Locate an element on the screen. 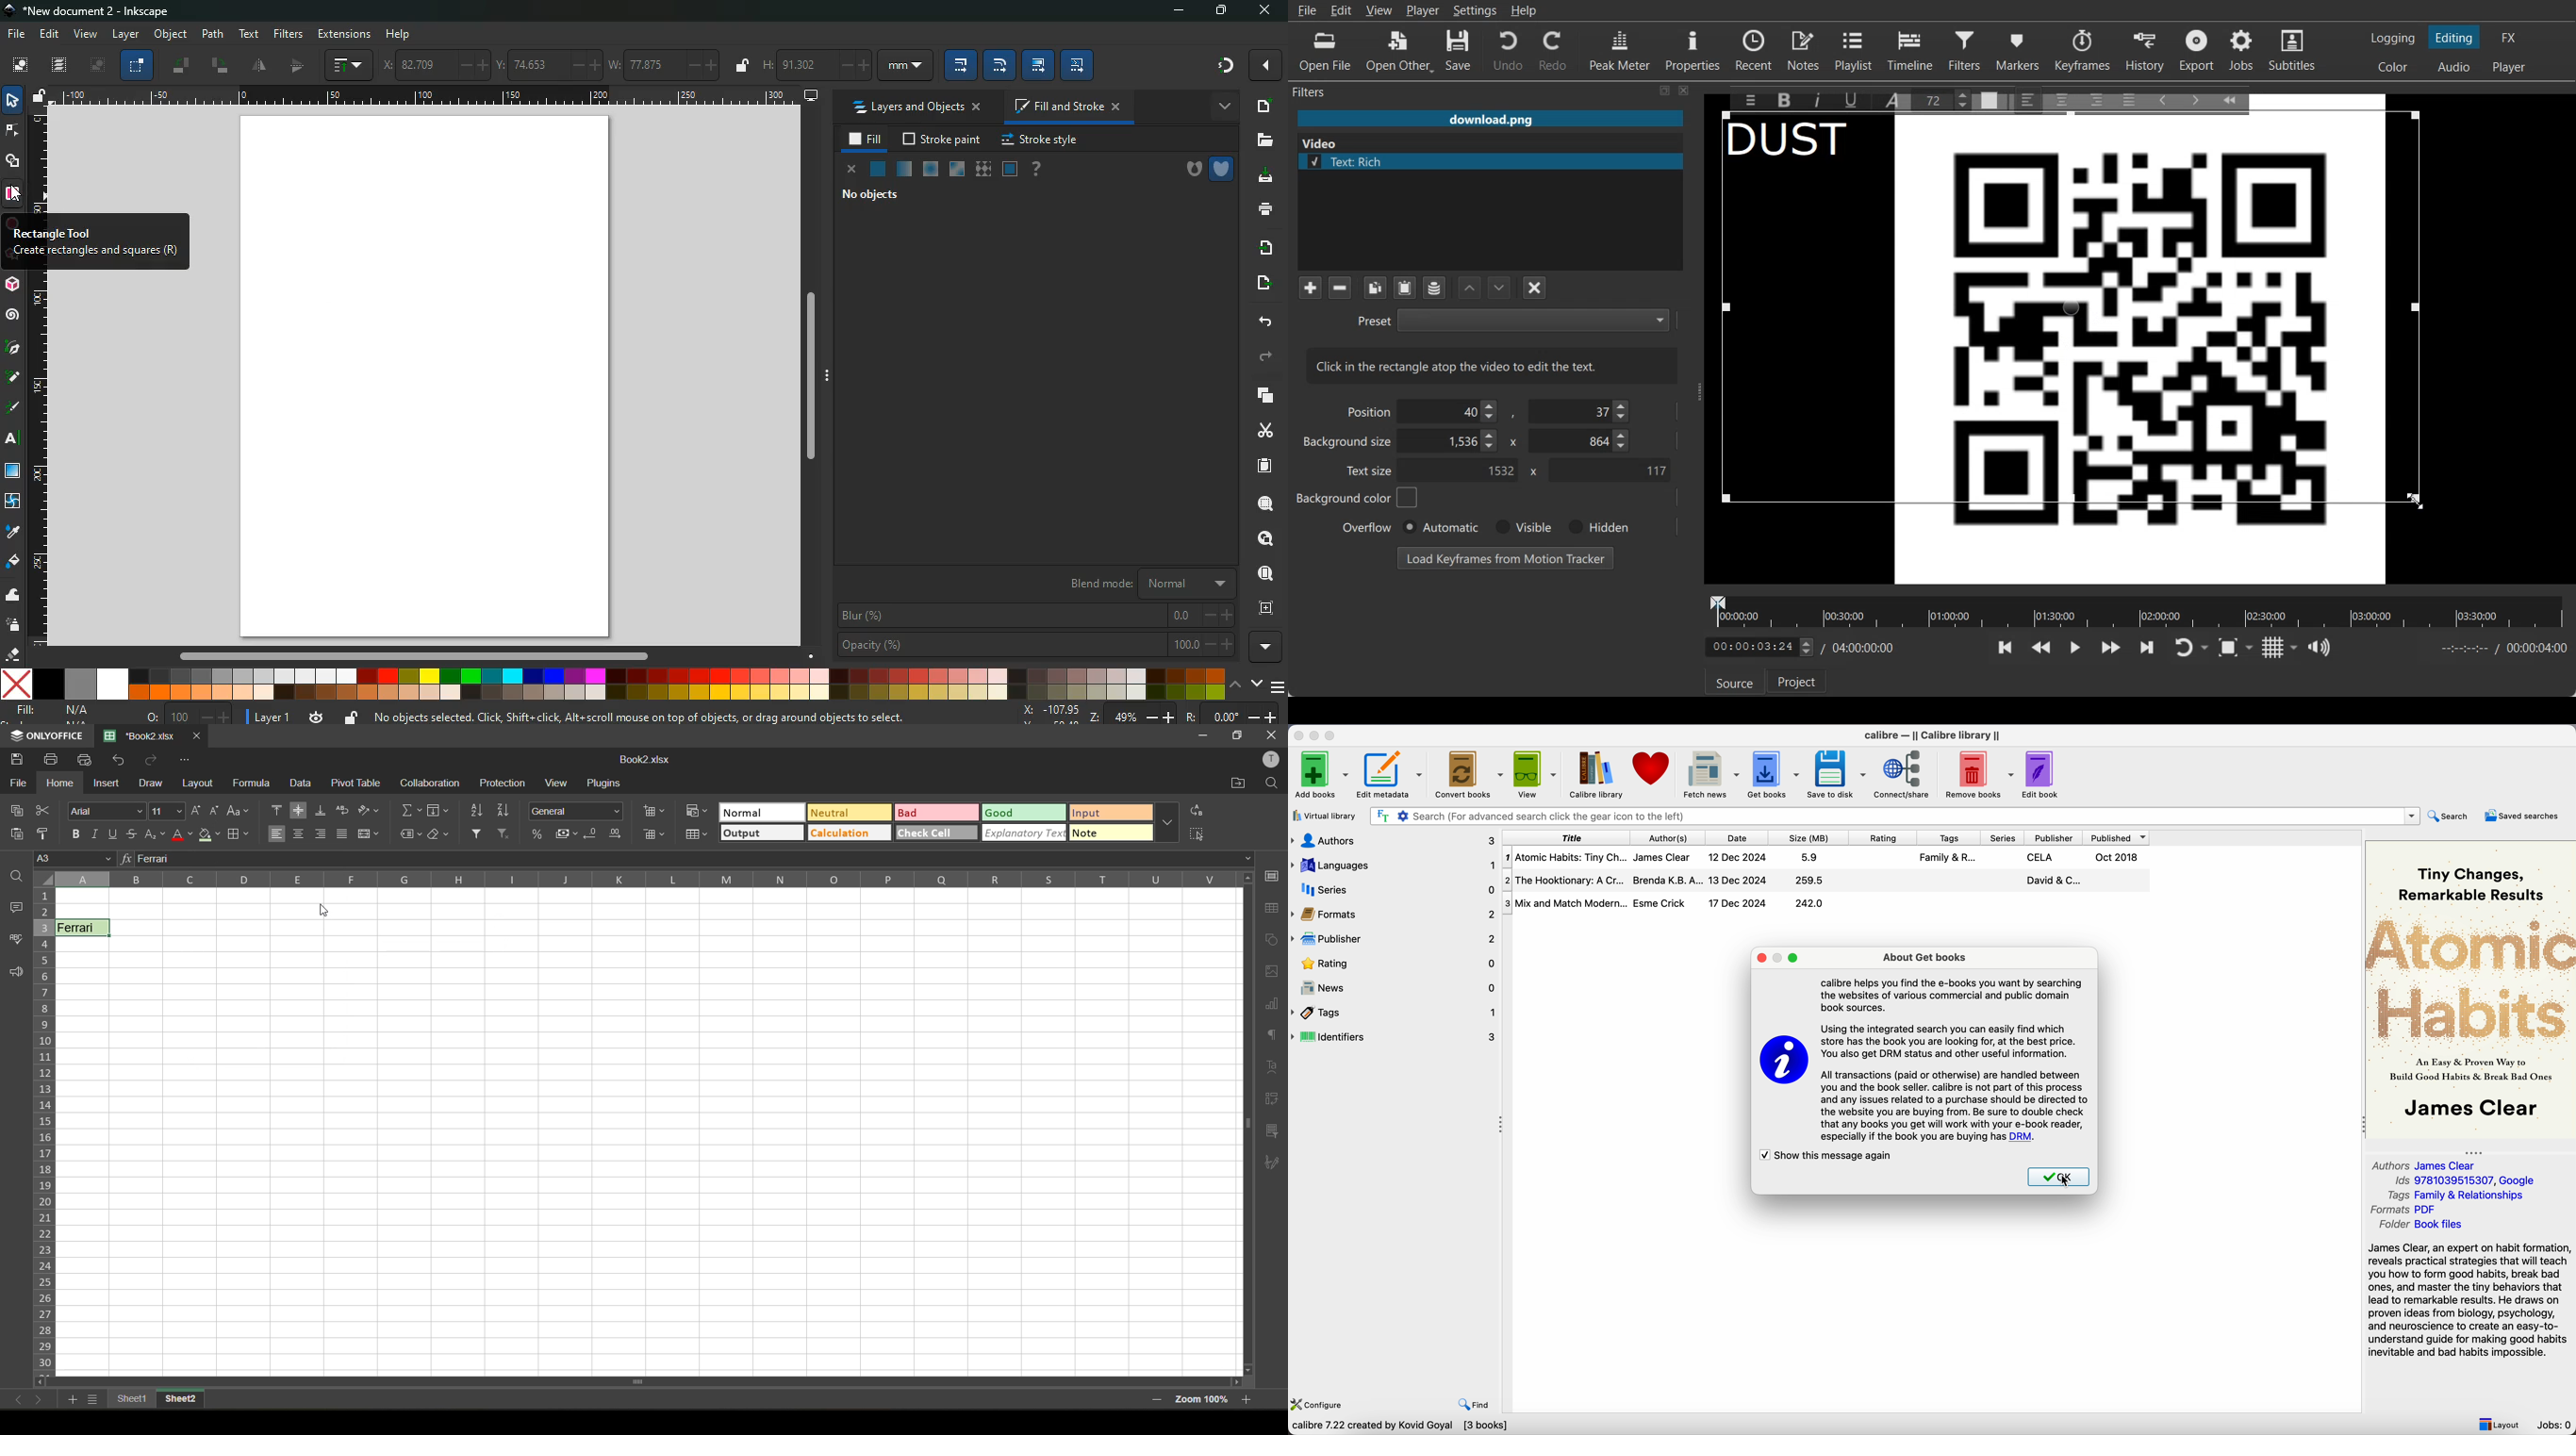  Text rich file is located at coordinates (1496, 161).